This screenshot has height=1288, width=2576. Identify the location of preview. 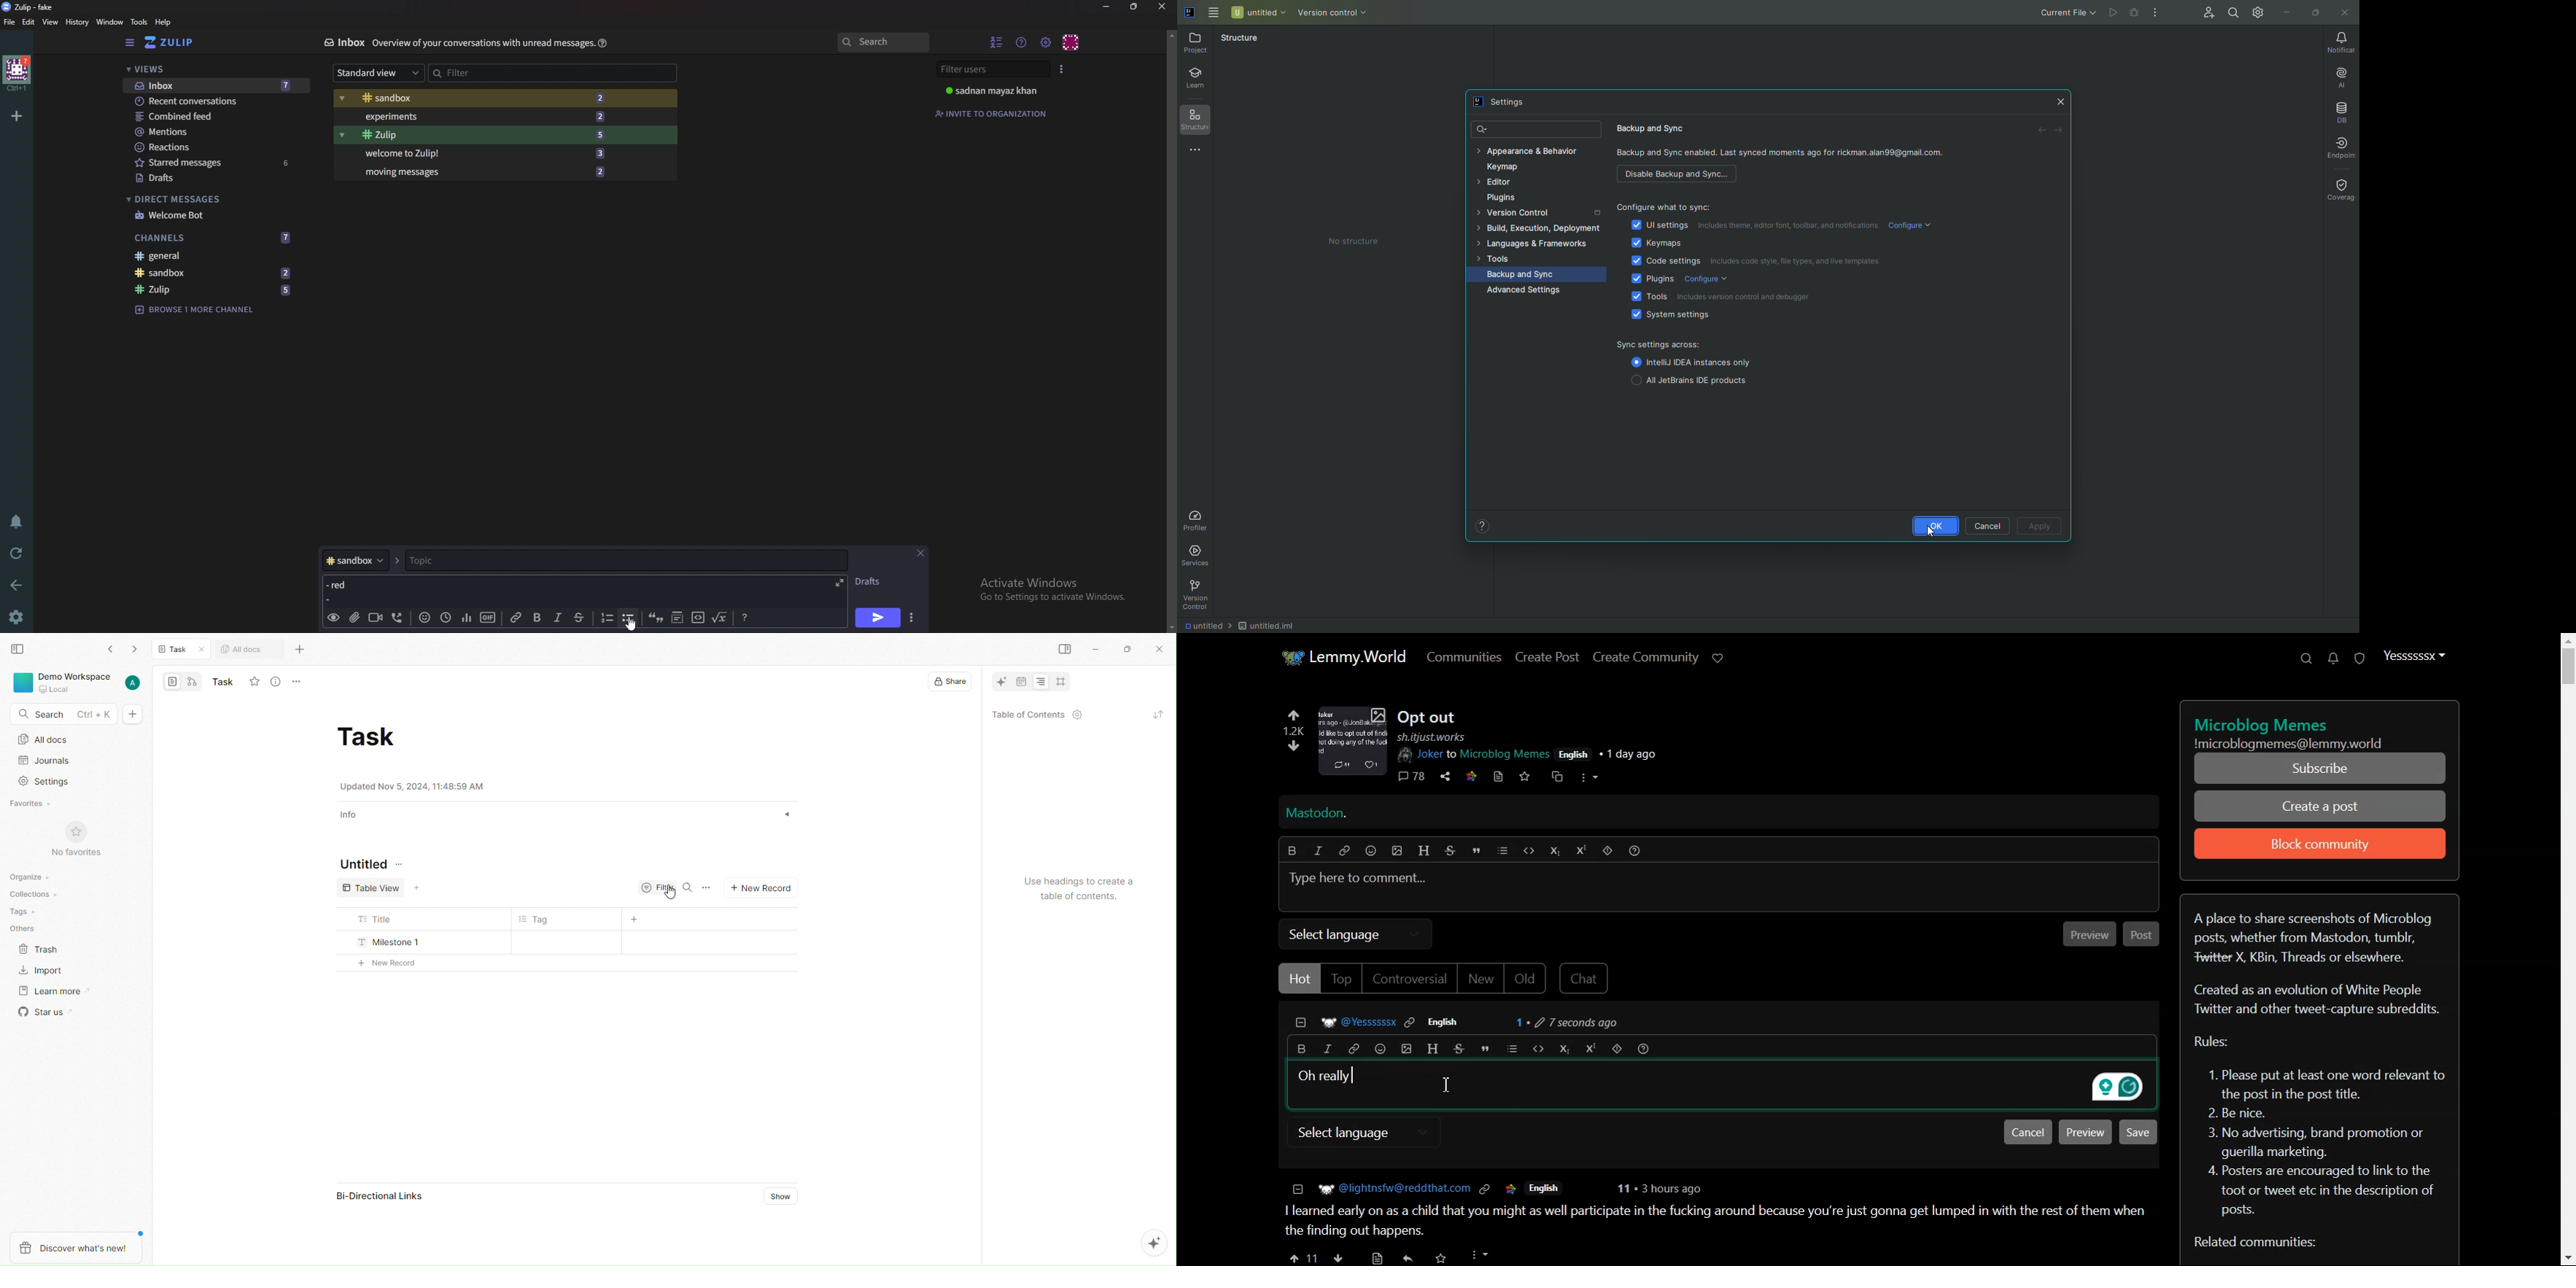
(333, 618).